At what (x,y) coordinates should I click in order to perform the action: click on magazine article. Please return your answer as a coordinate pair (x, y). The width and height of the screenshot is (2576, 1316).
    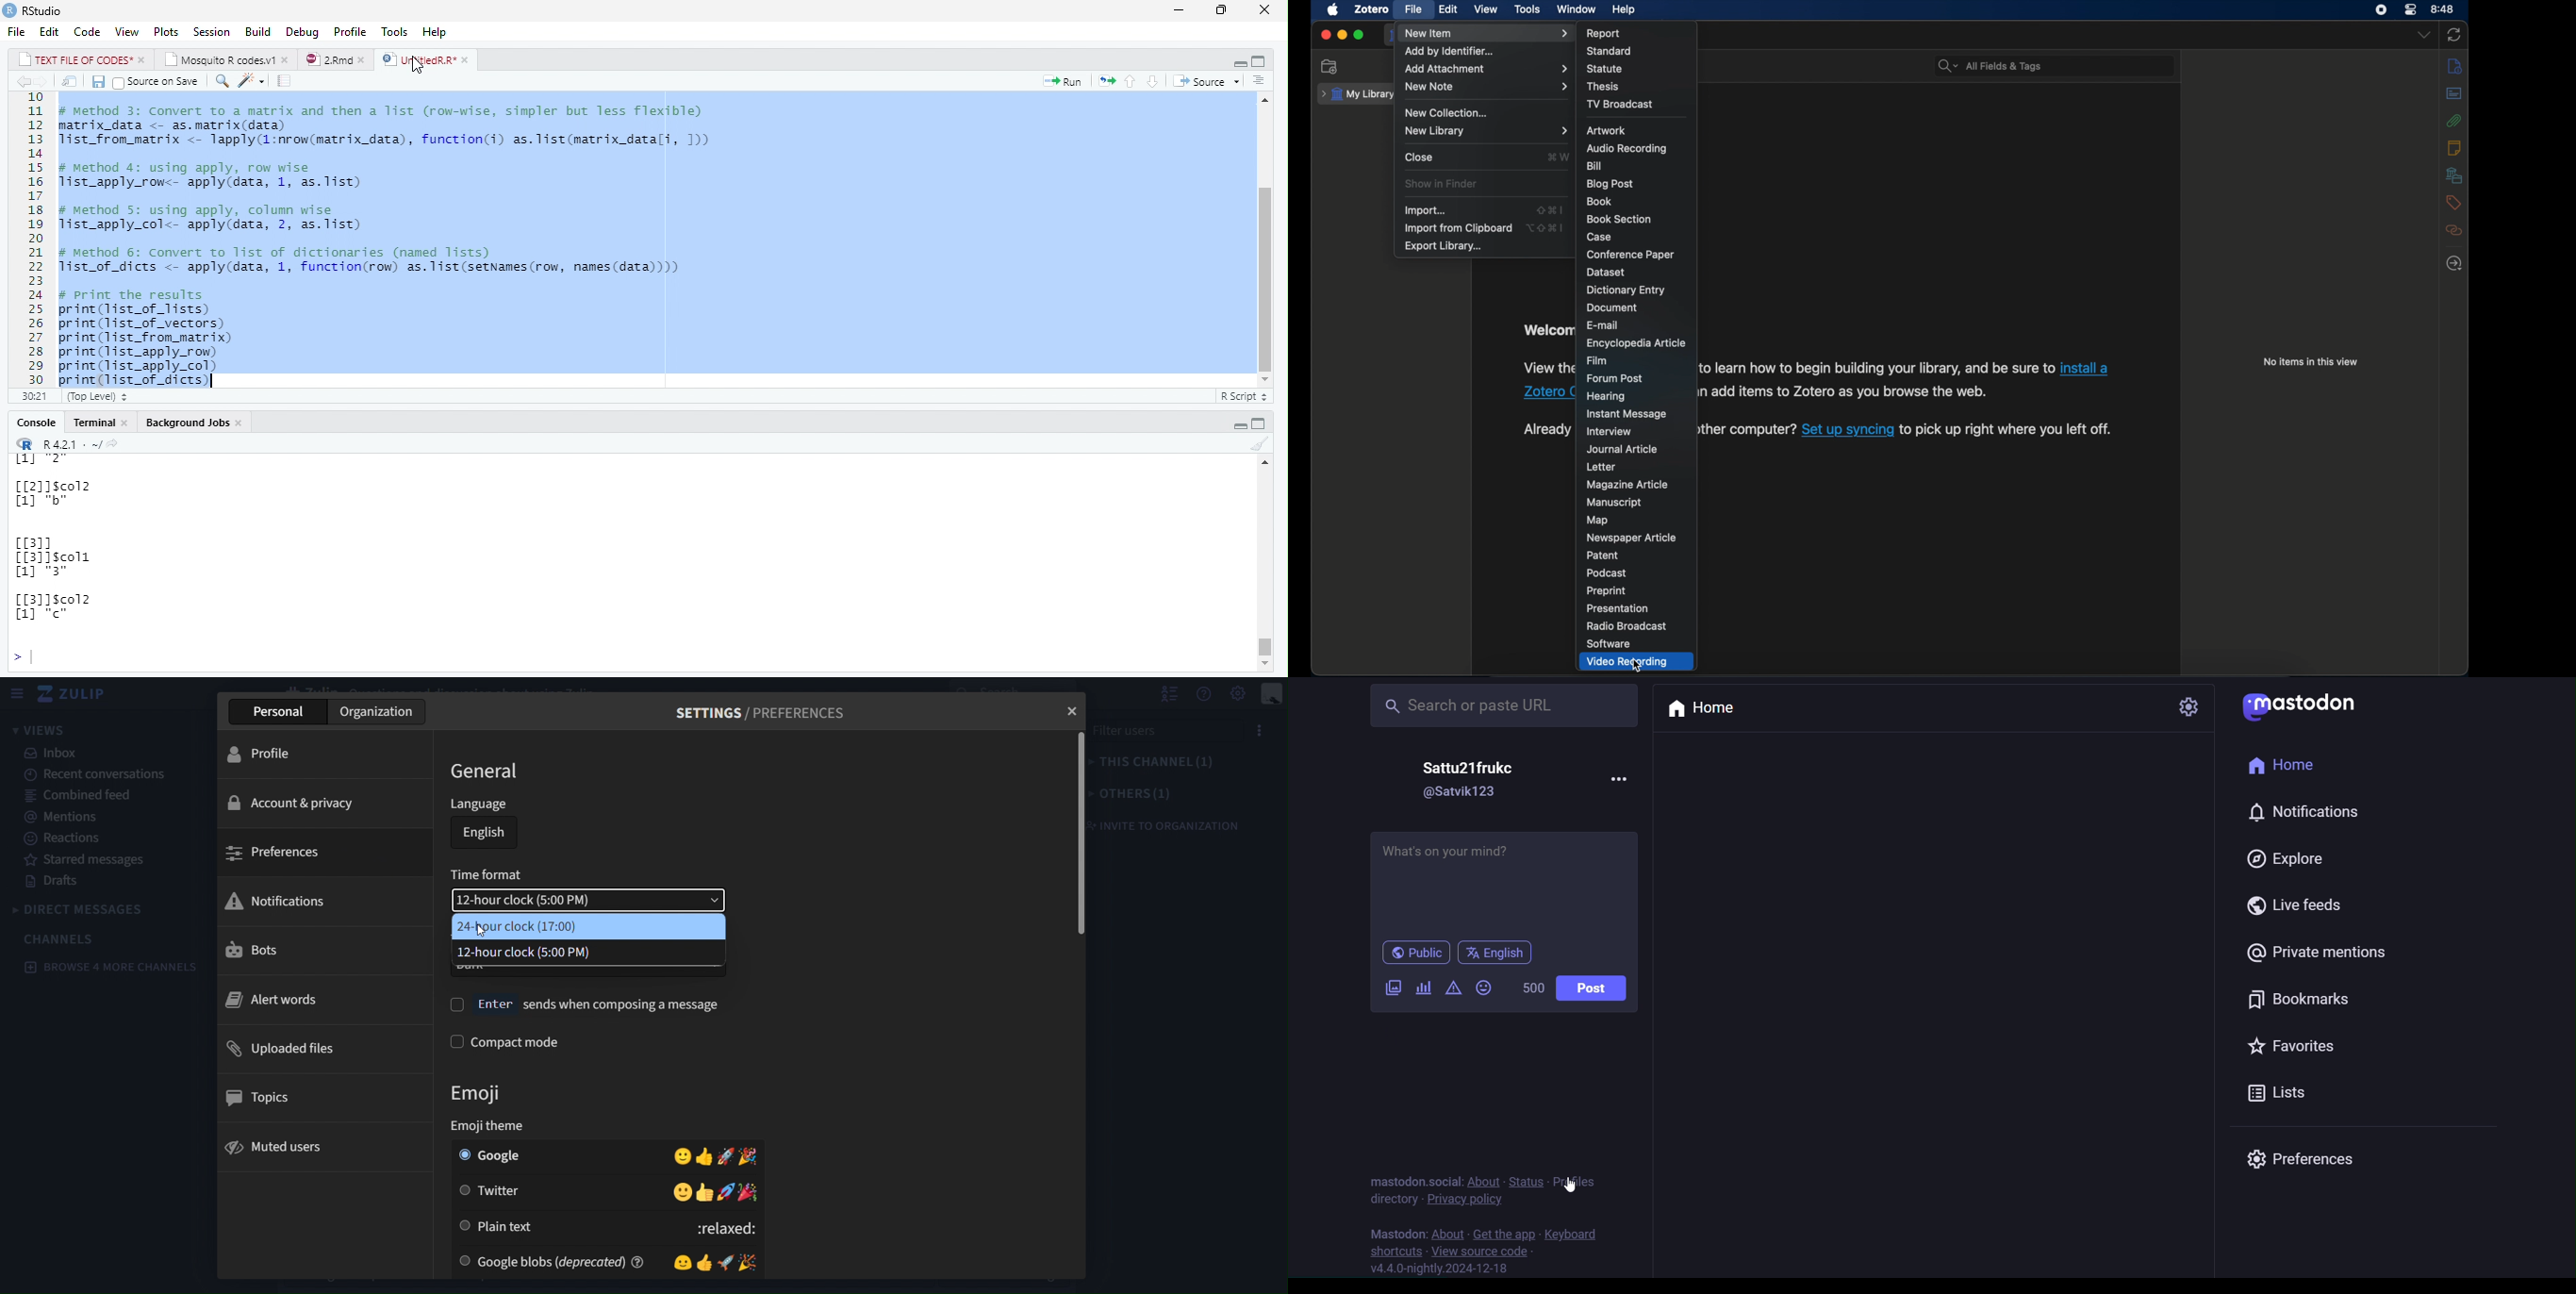
    Looking at the image, I should click on (1629, 485).